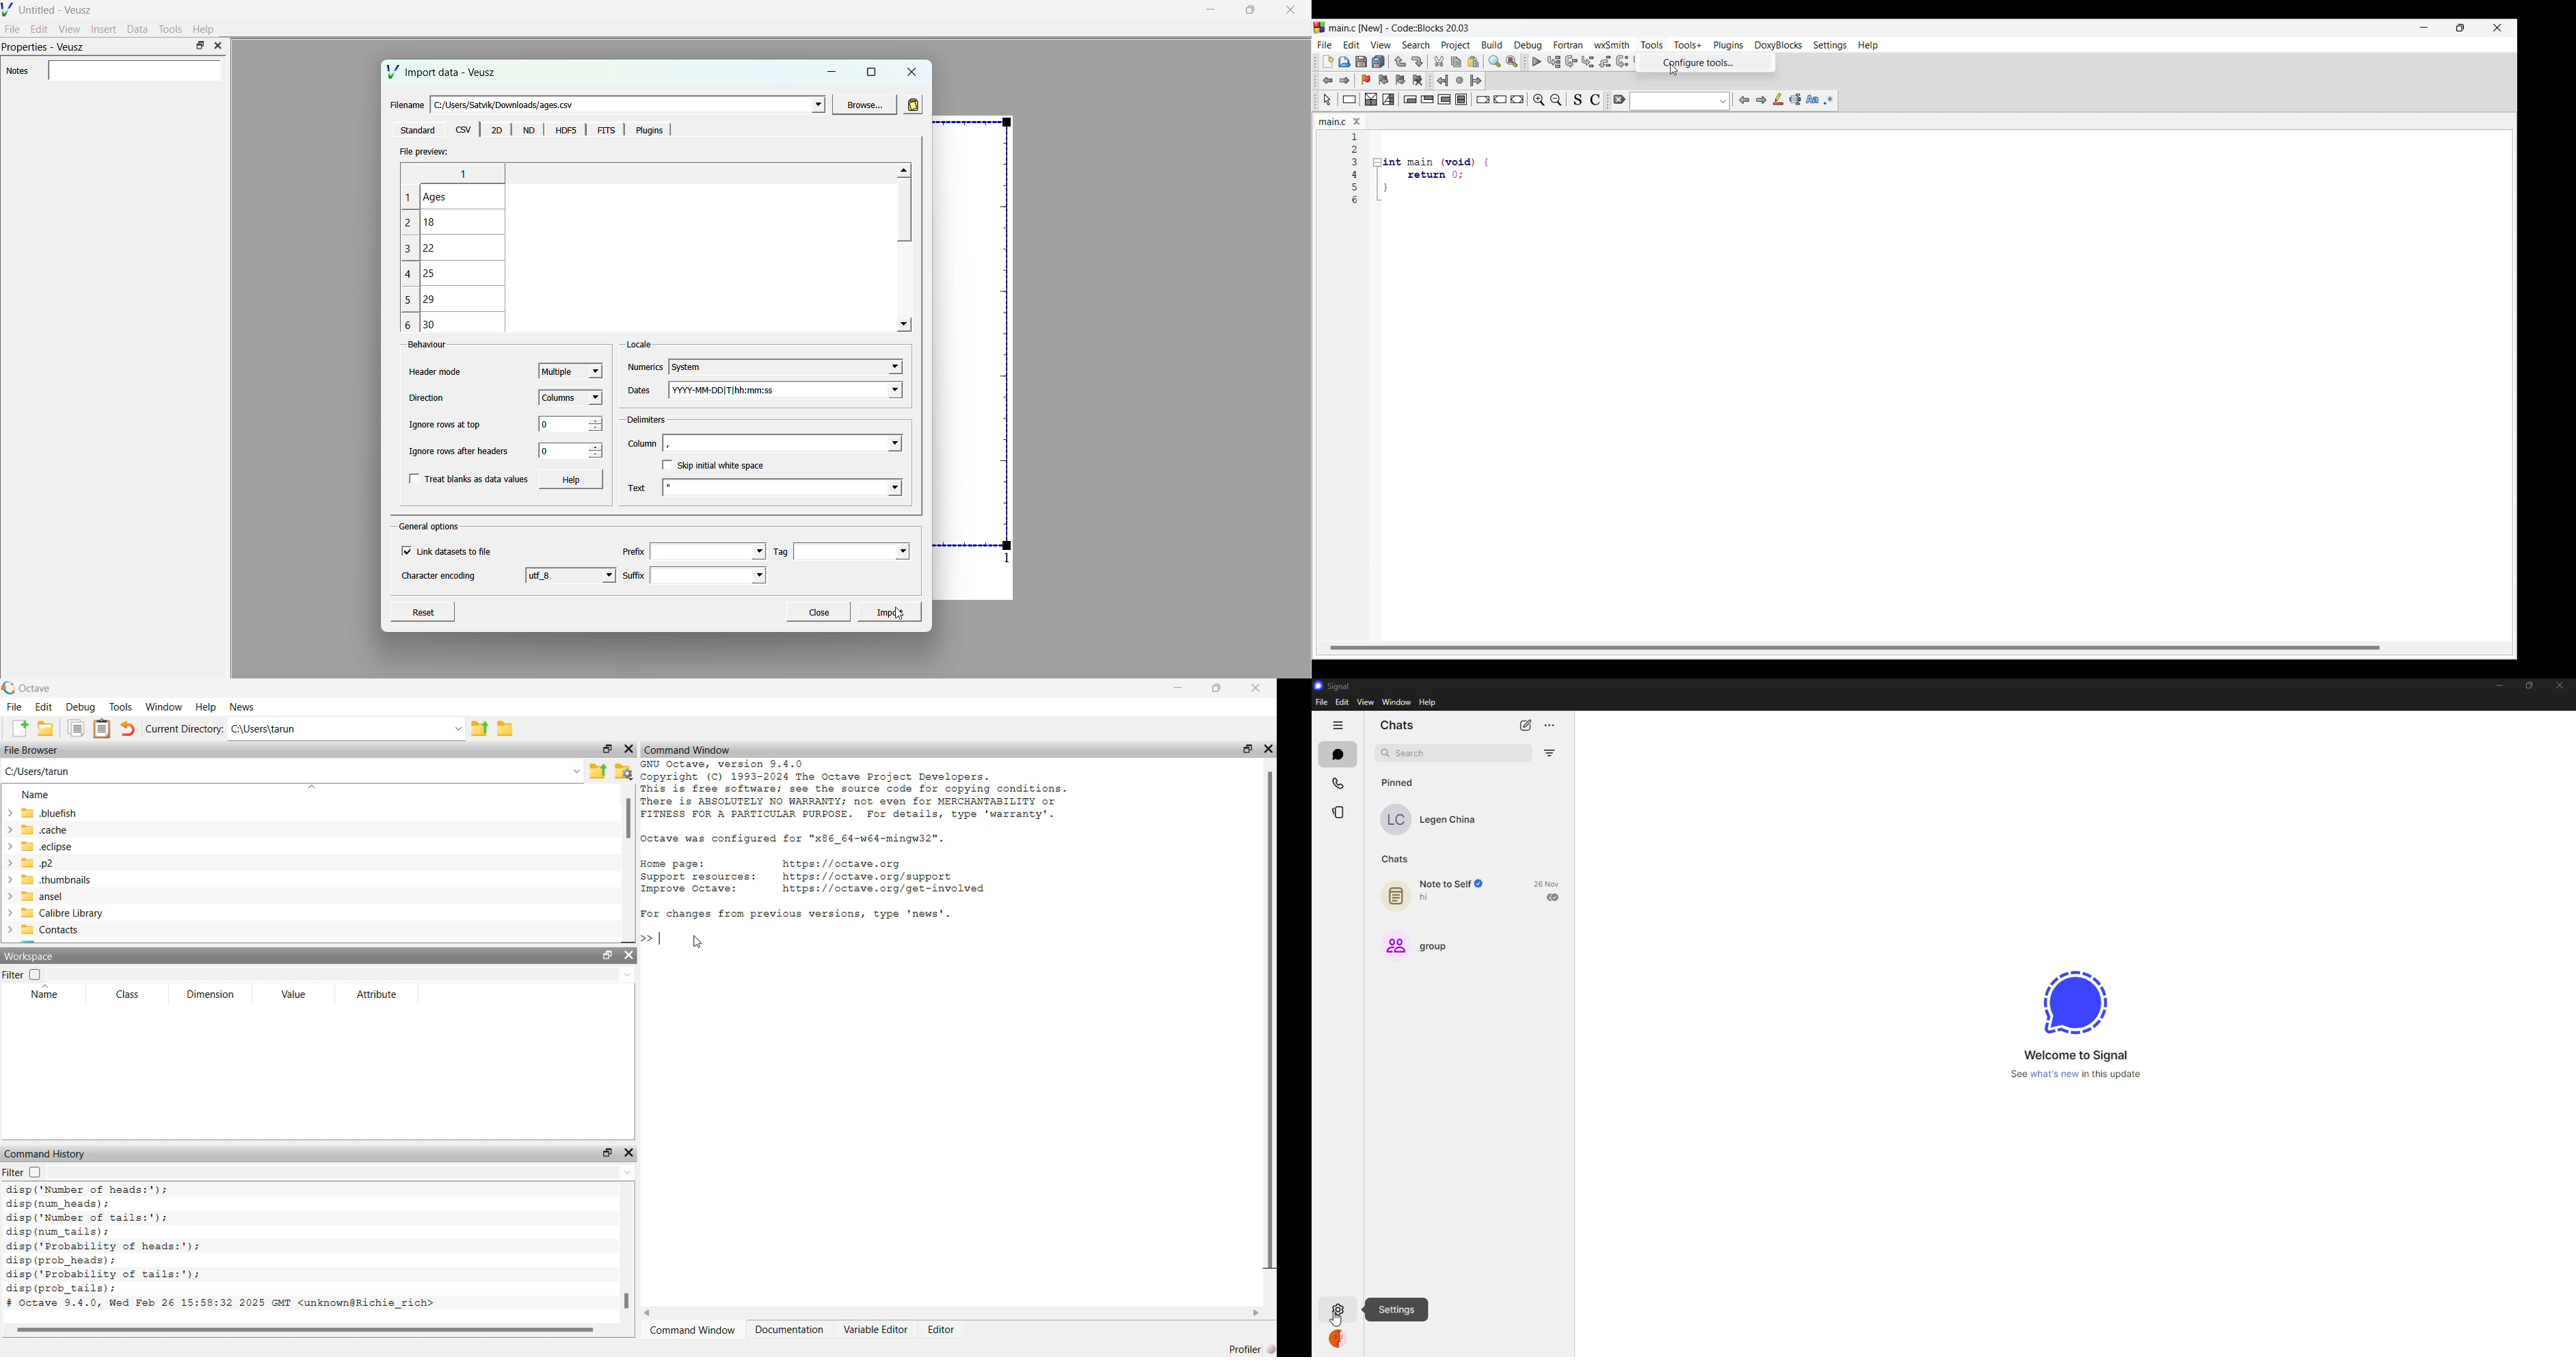 This screenshot has height=1372, width=2576. Describe the element at coordinates (423, 152) in the screenshot. I see `File preview:` at that location.